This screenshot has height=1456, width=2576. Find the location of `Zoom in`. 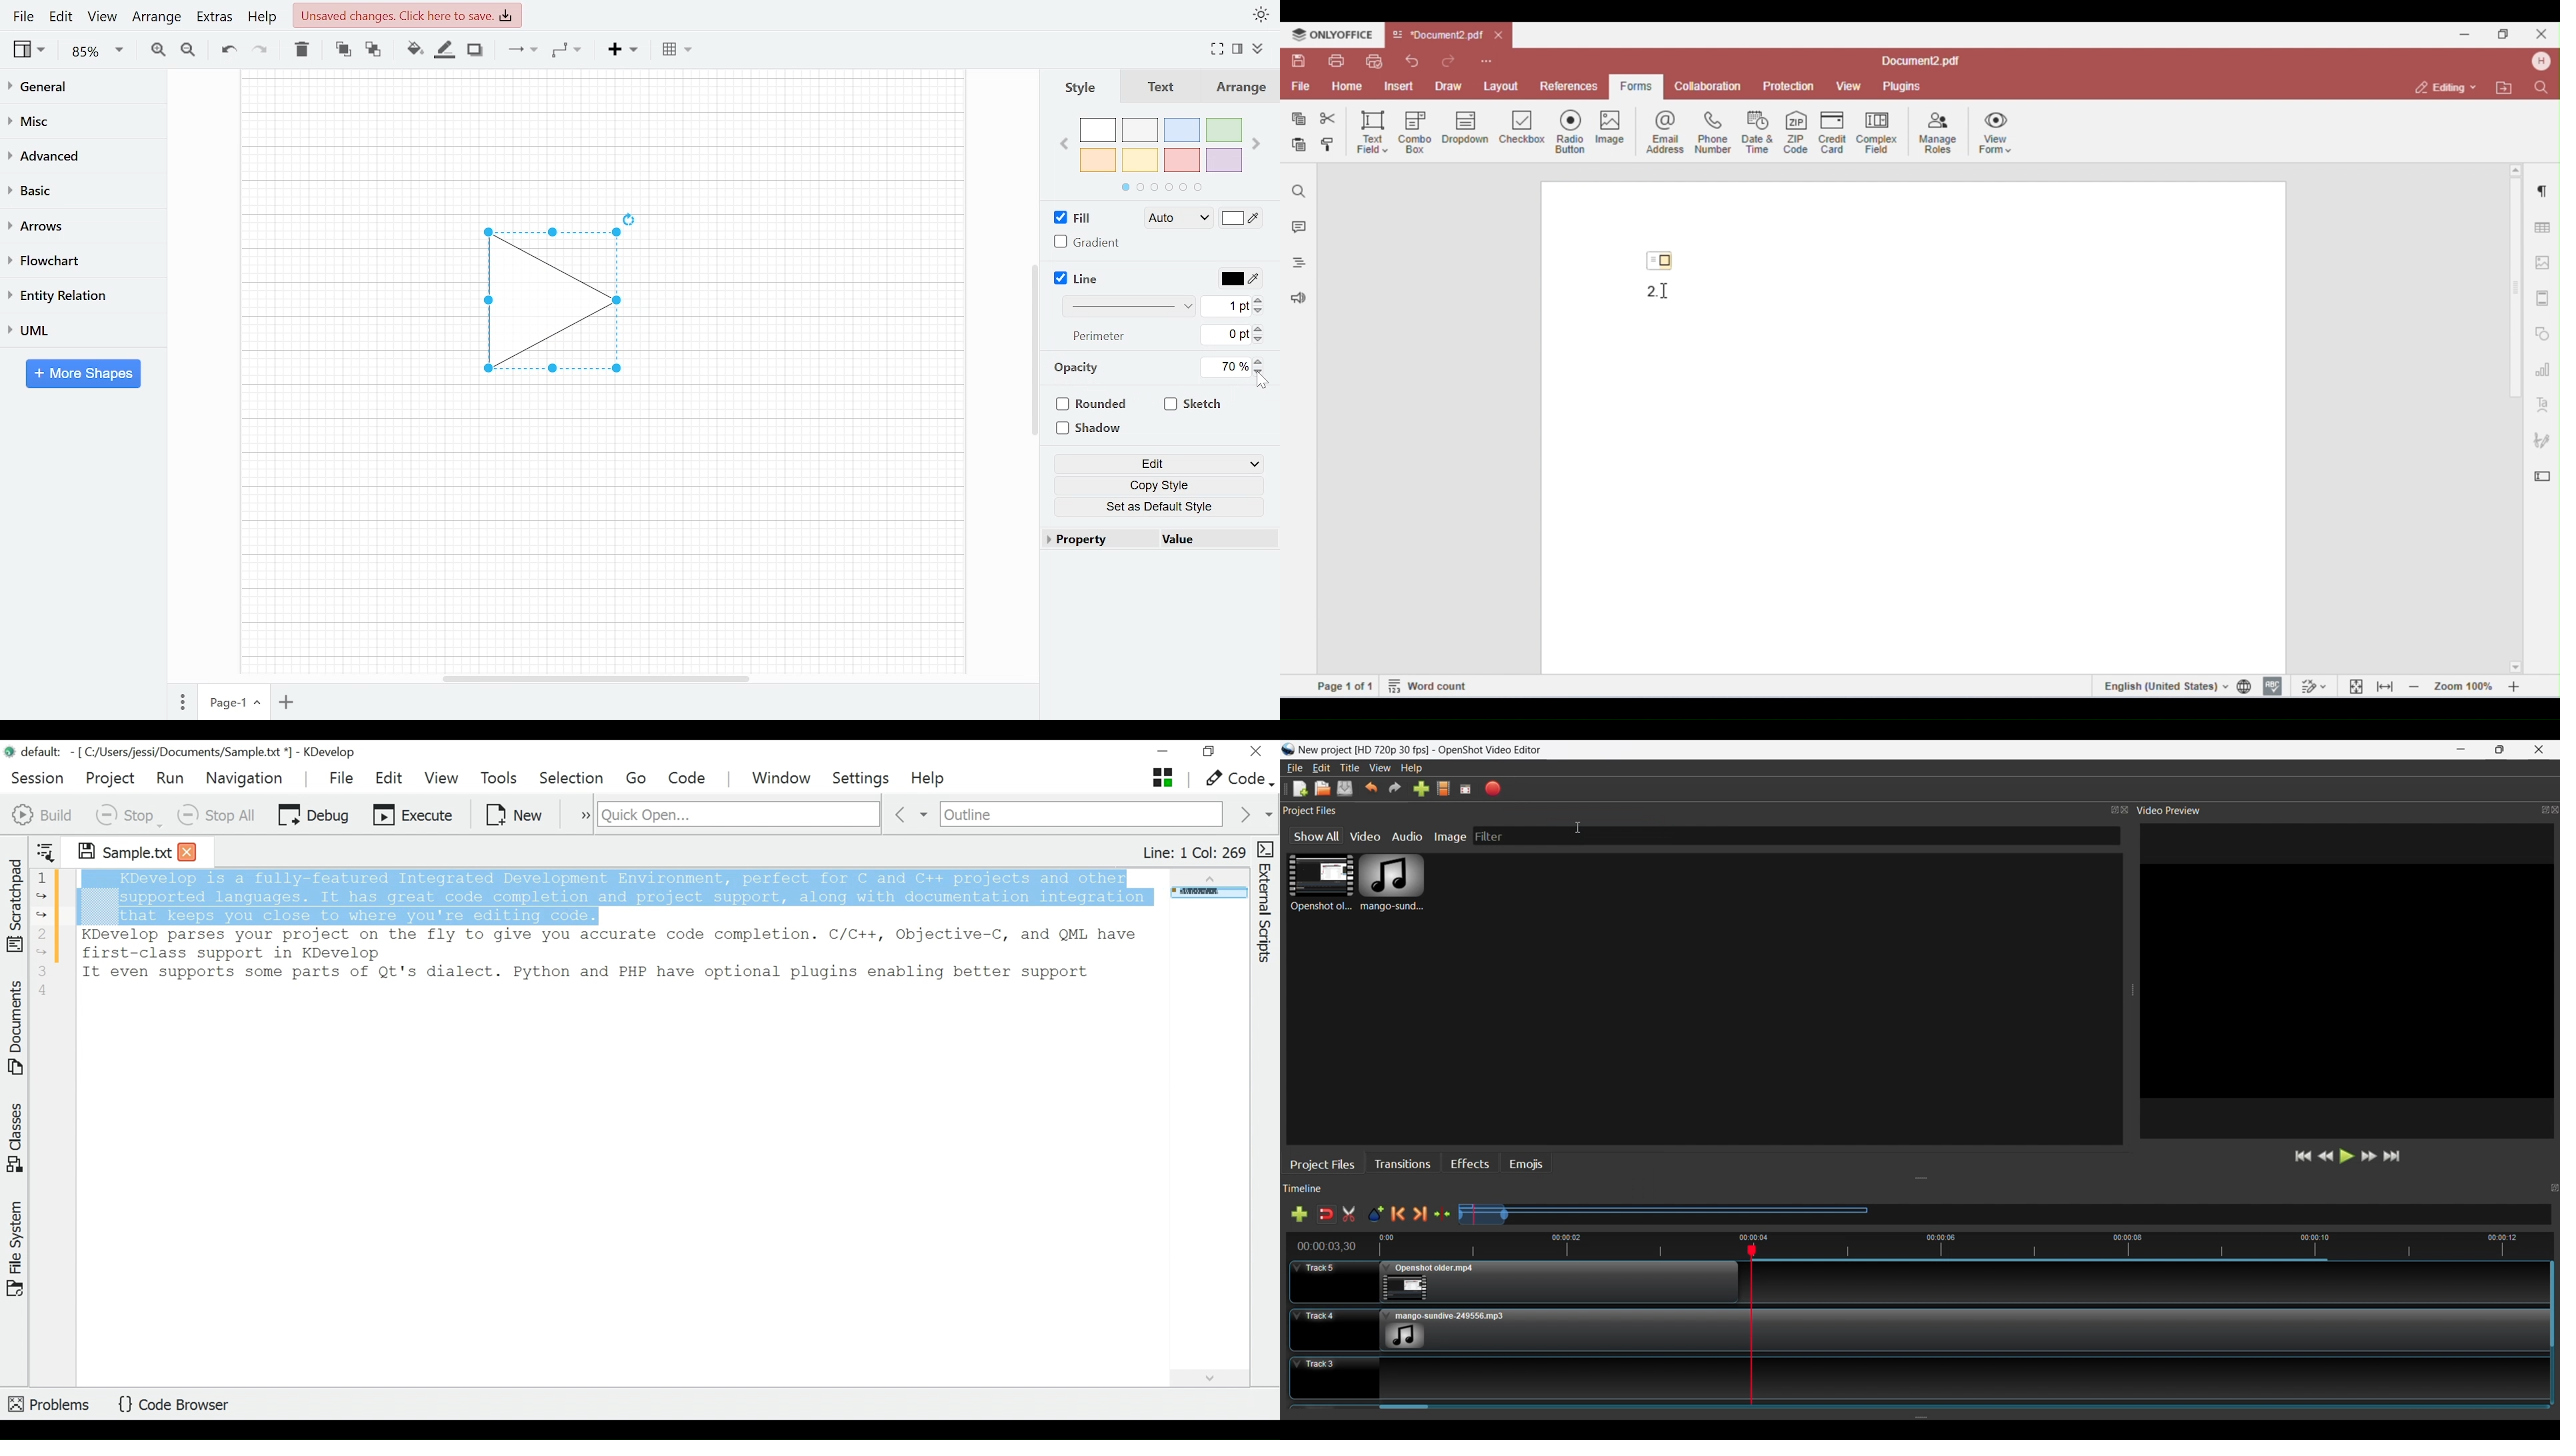

Zoom in is located at coordinates (158, 49).